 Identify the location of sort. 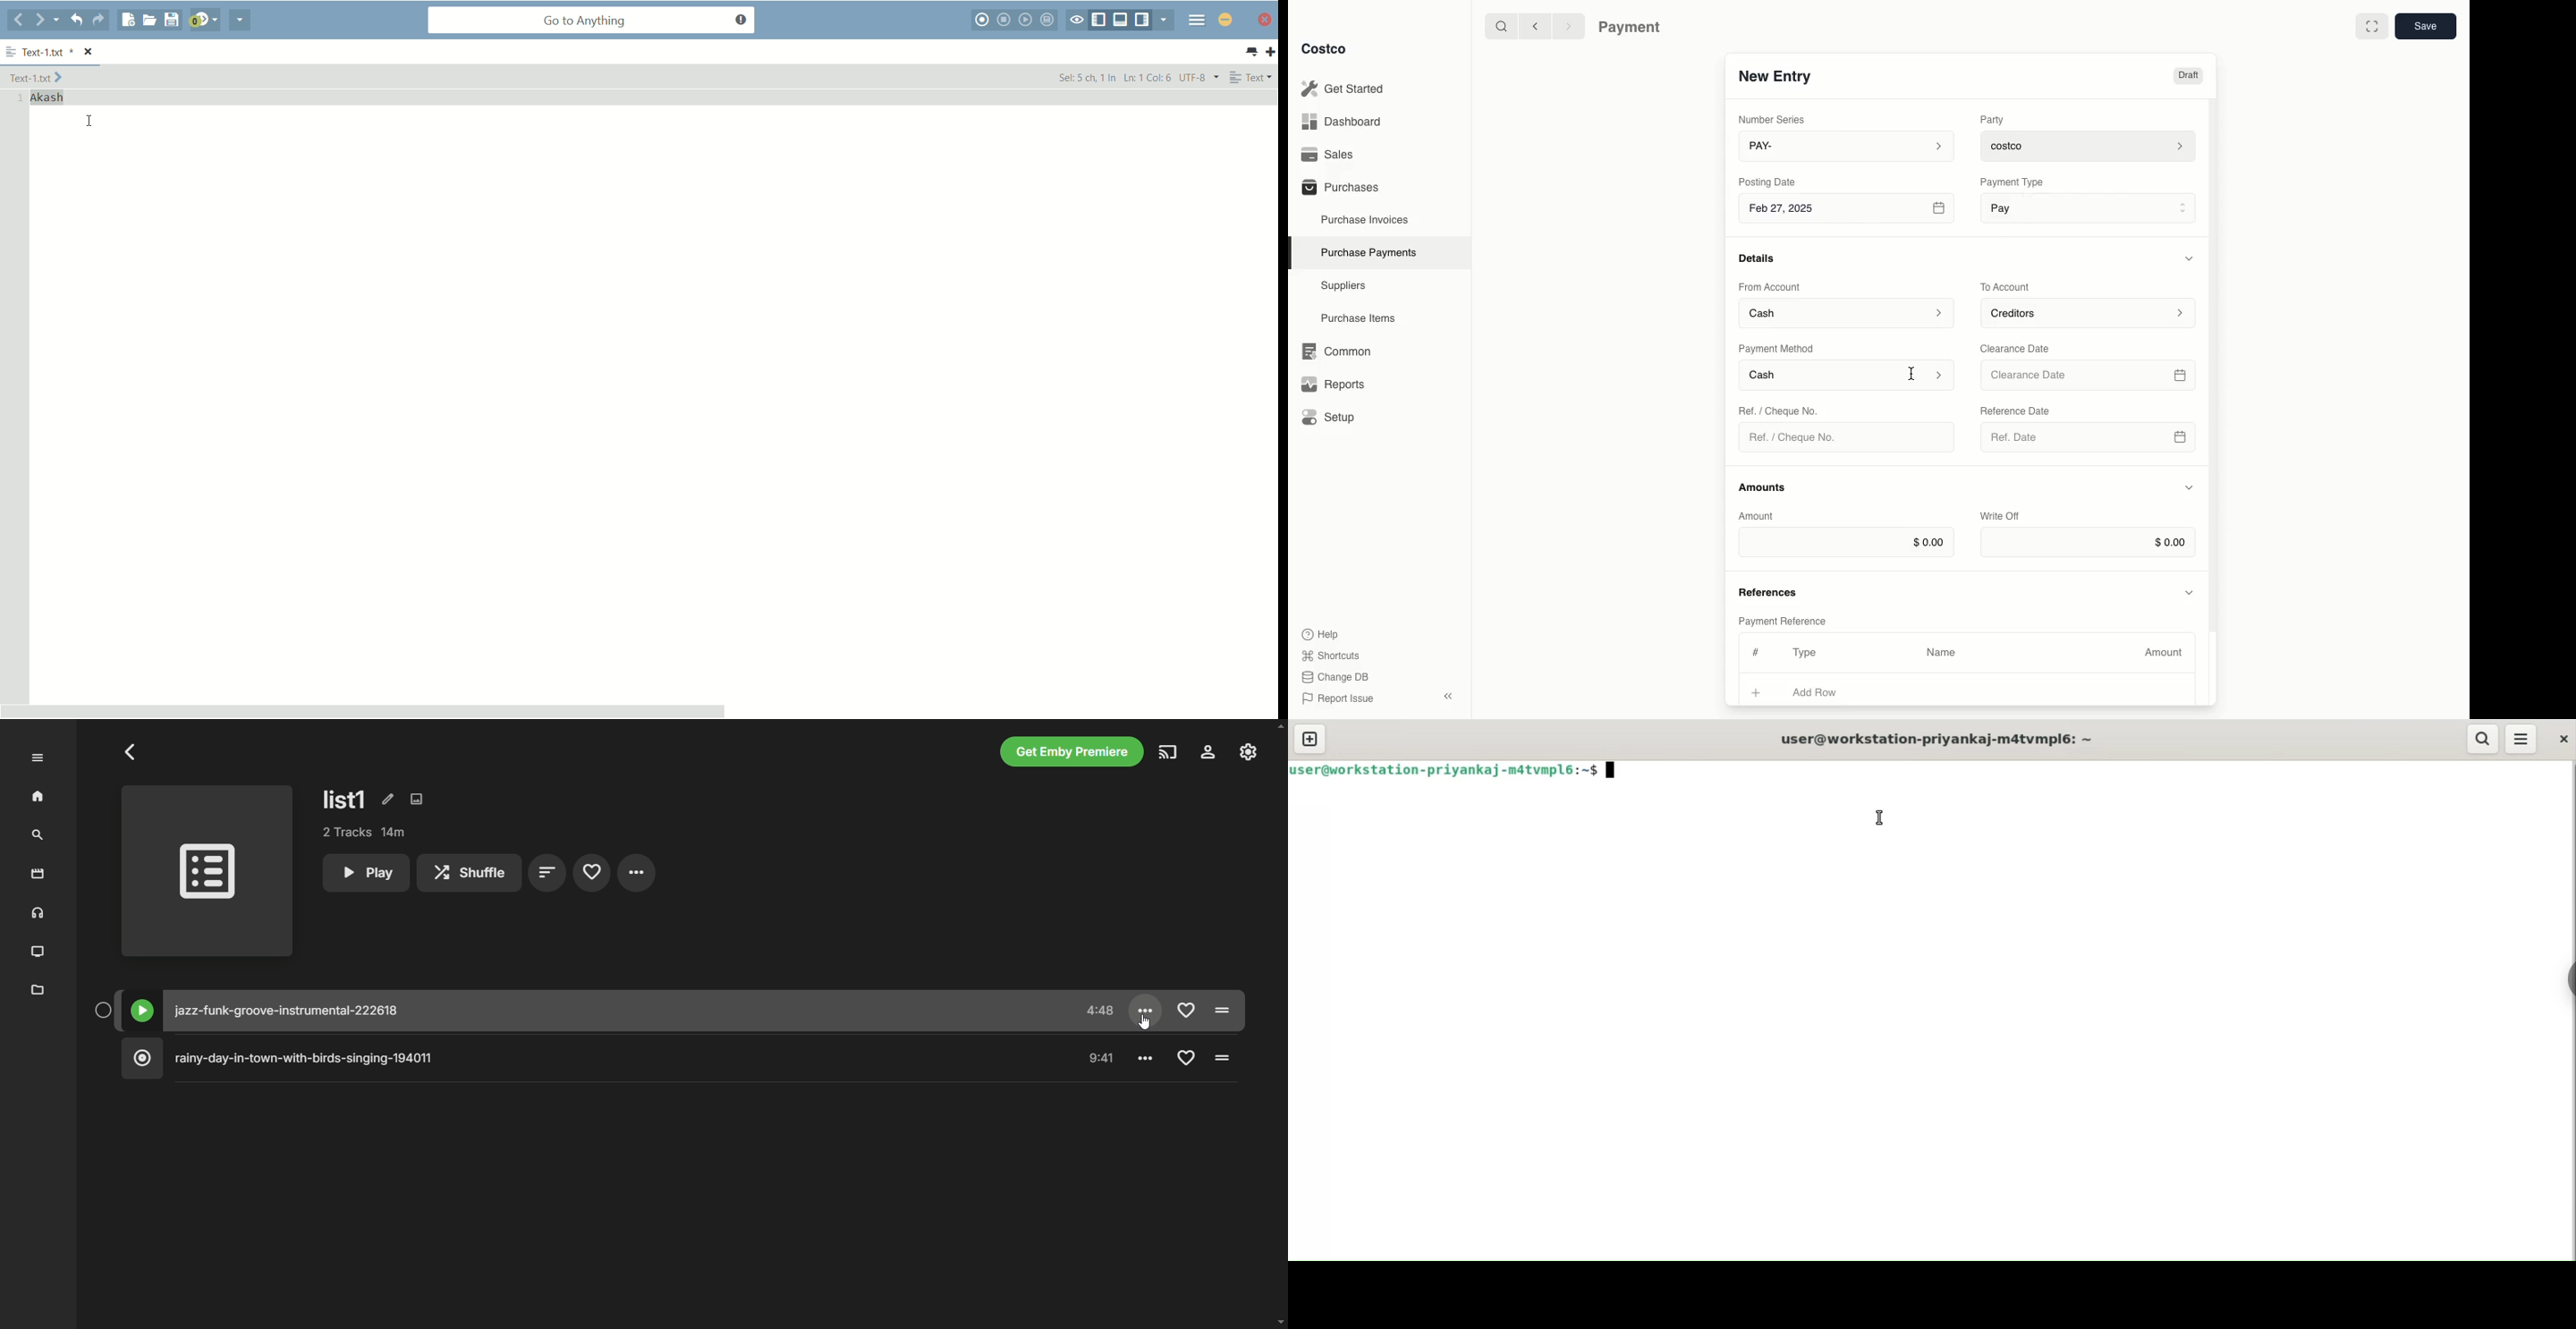
(547, 873).